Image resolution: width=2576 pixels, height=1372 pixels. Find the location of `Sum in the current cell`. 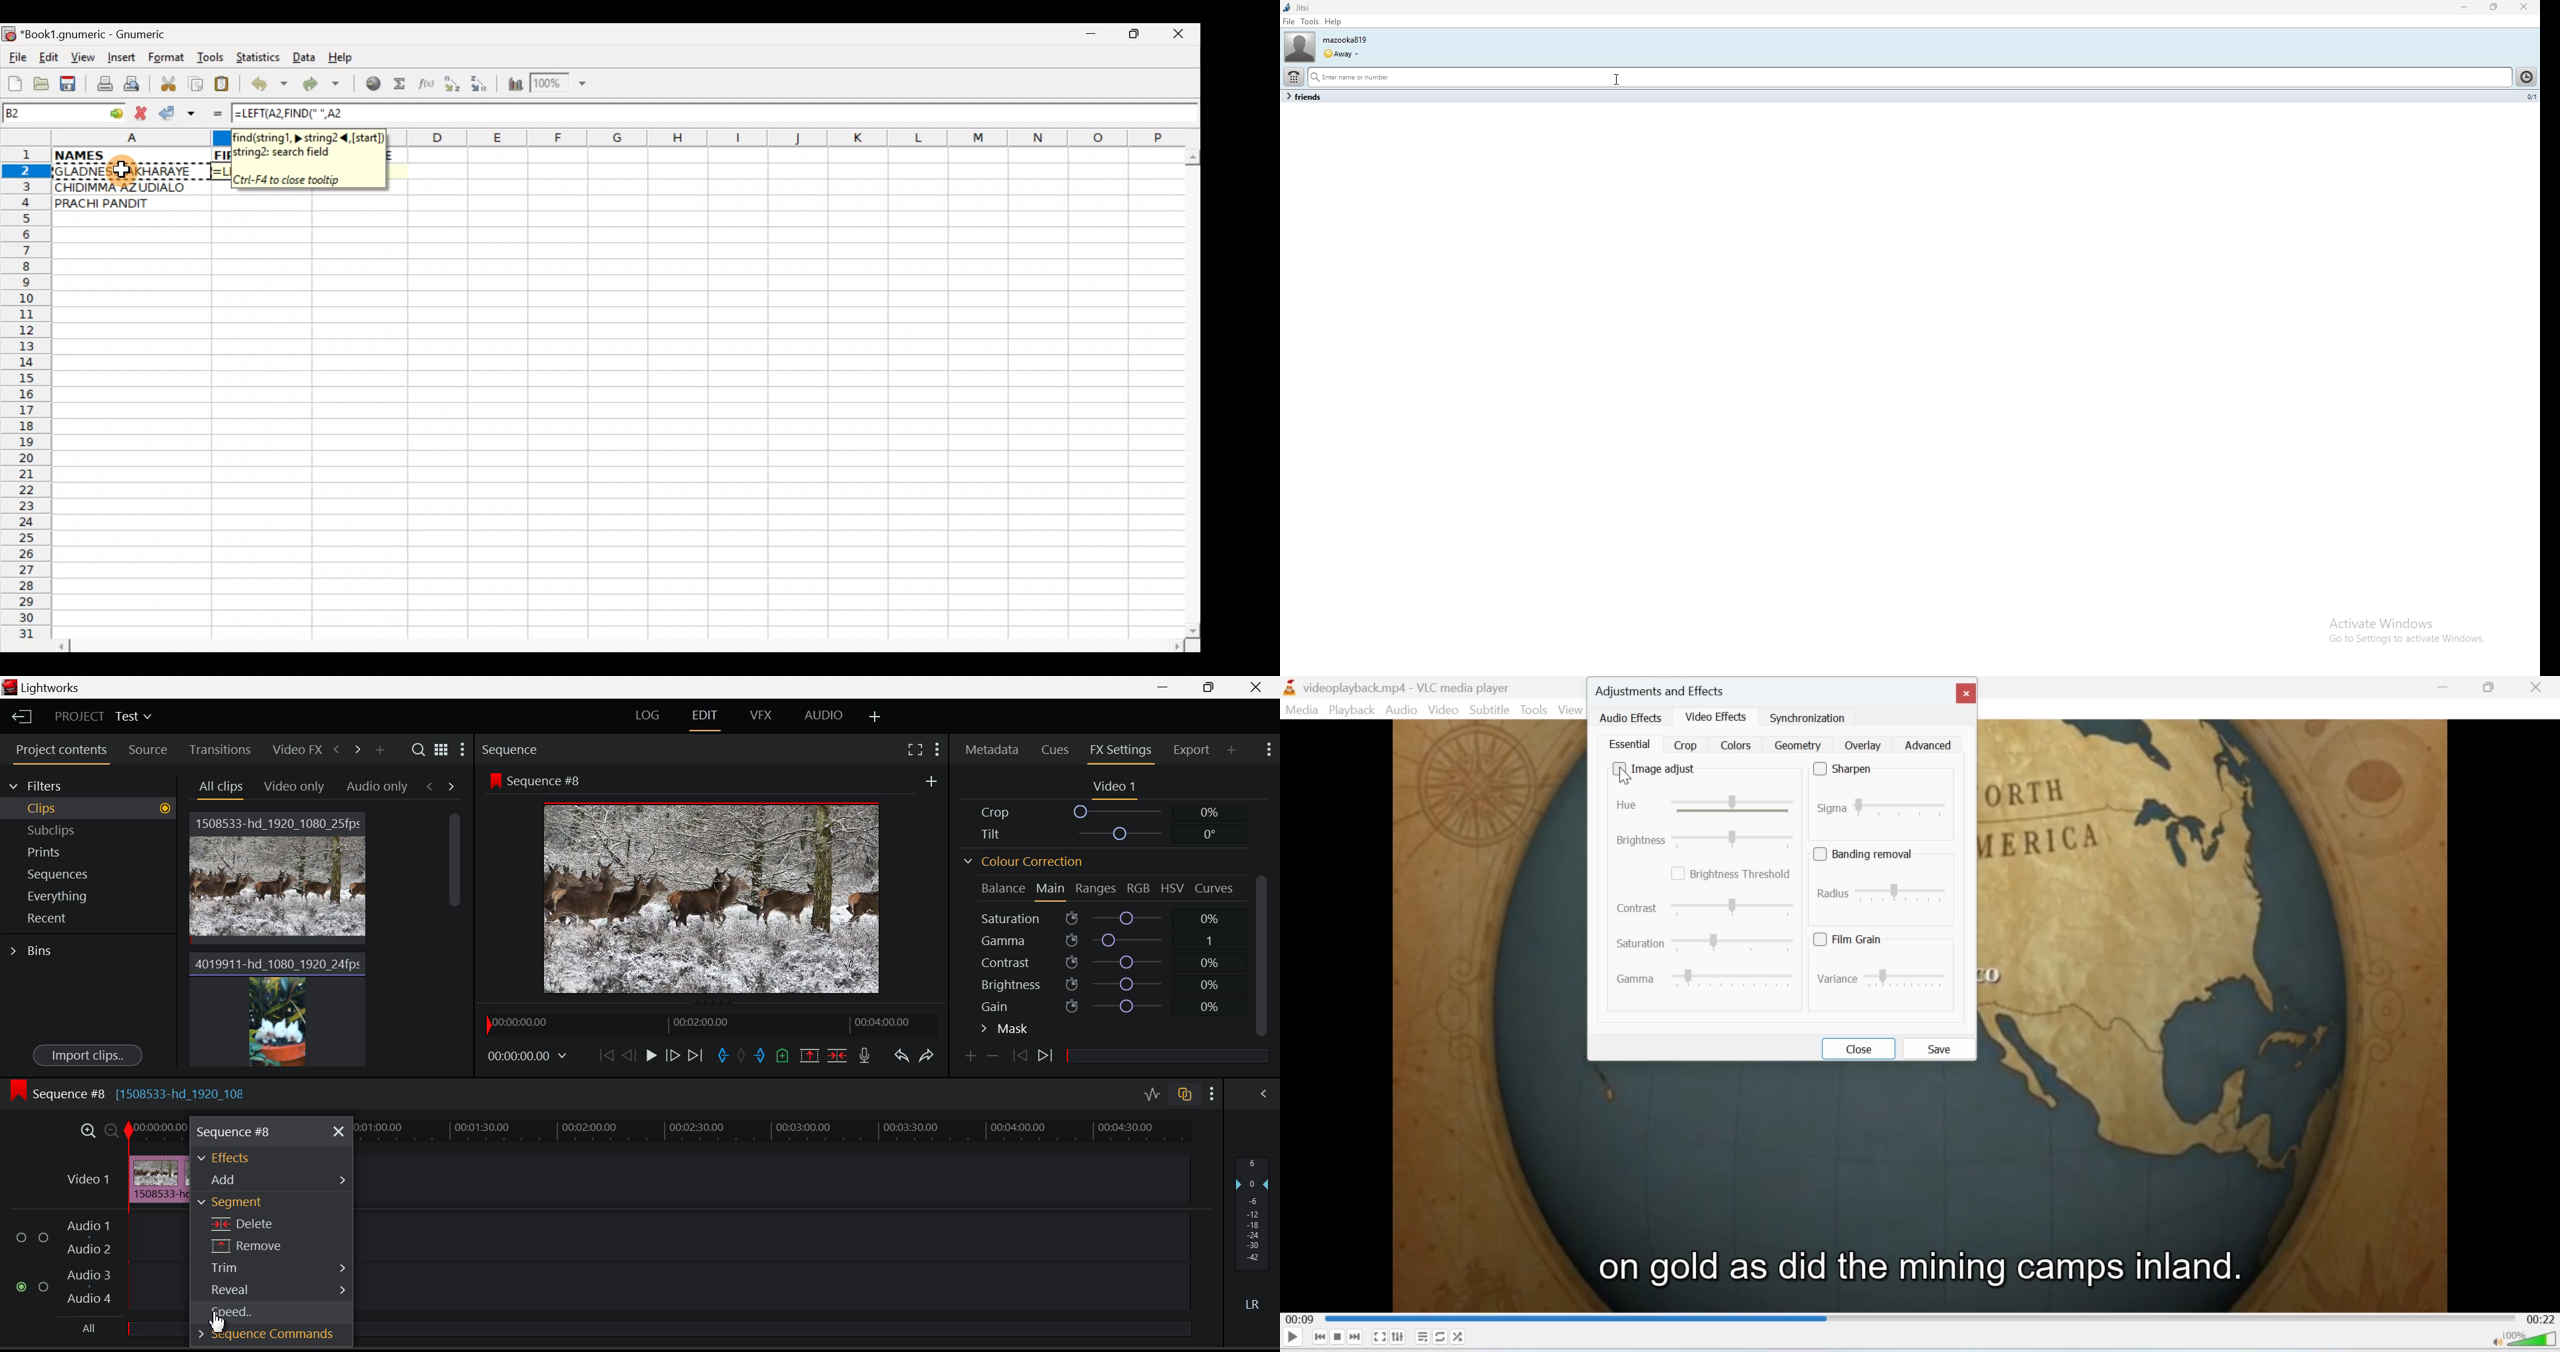

Sum in the current cell is located at coordinates (404, 84).